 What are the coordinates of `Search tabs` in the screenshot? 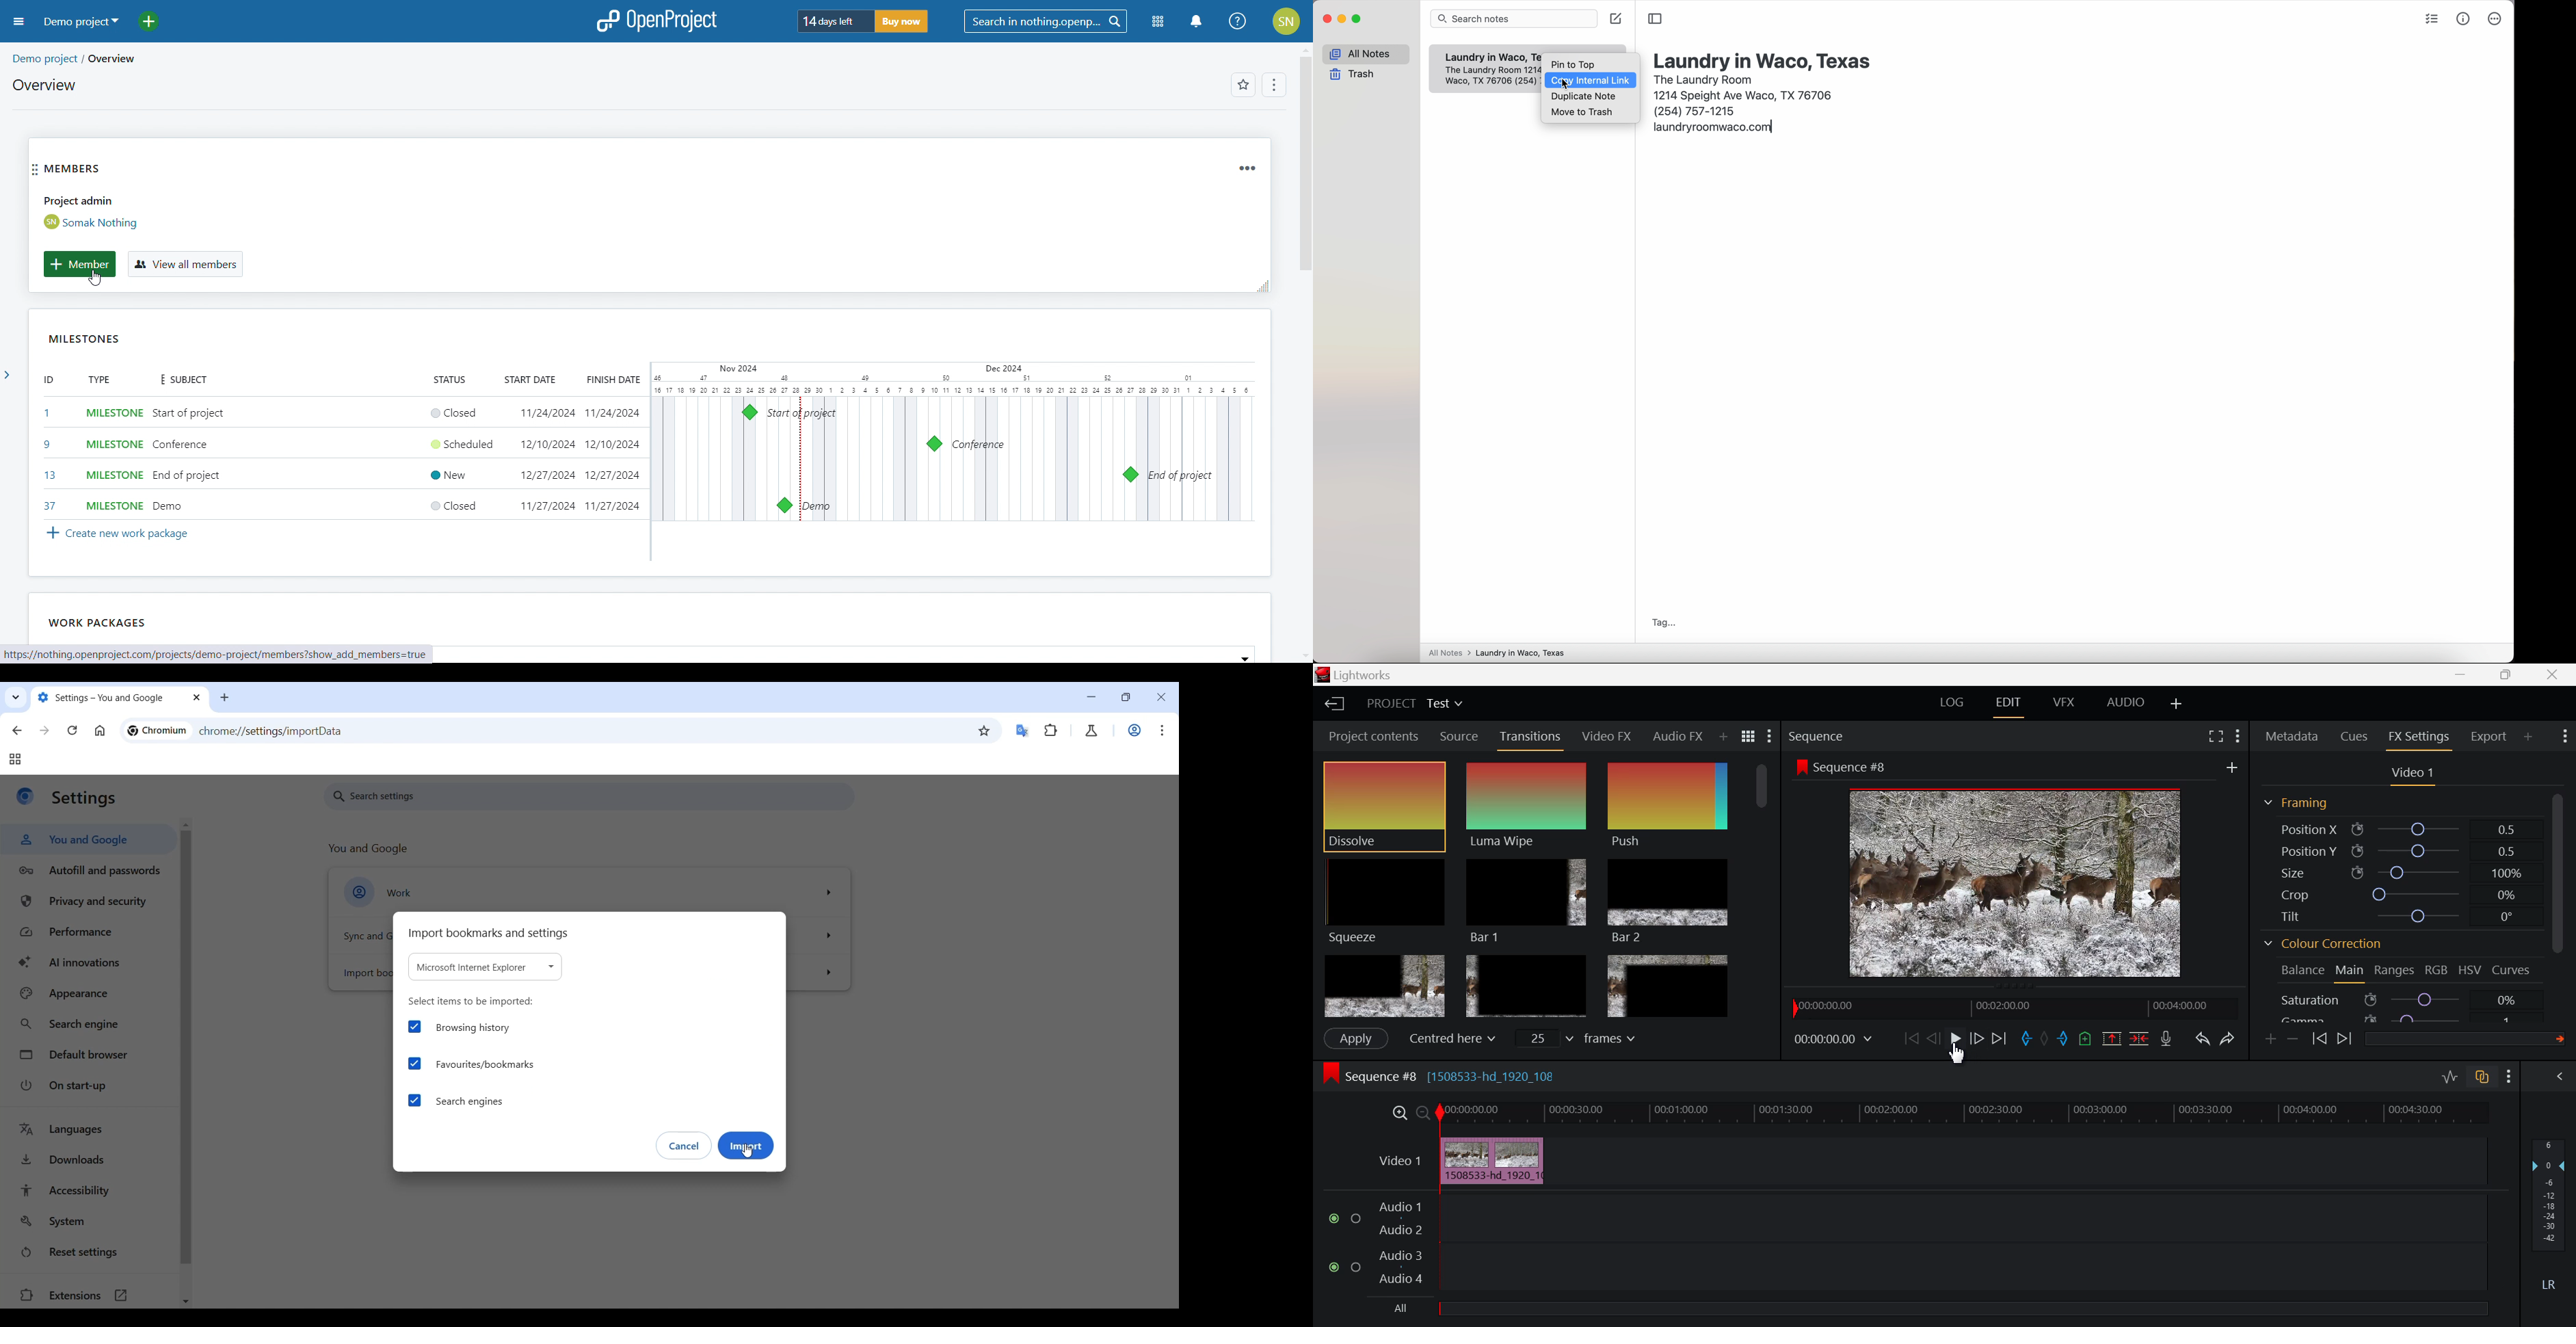 It's located at (17, 698).